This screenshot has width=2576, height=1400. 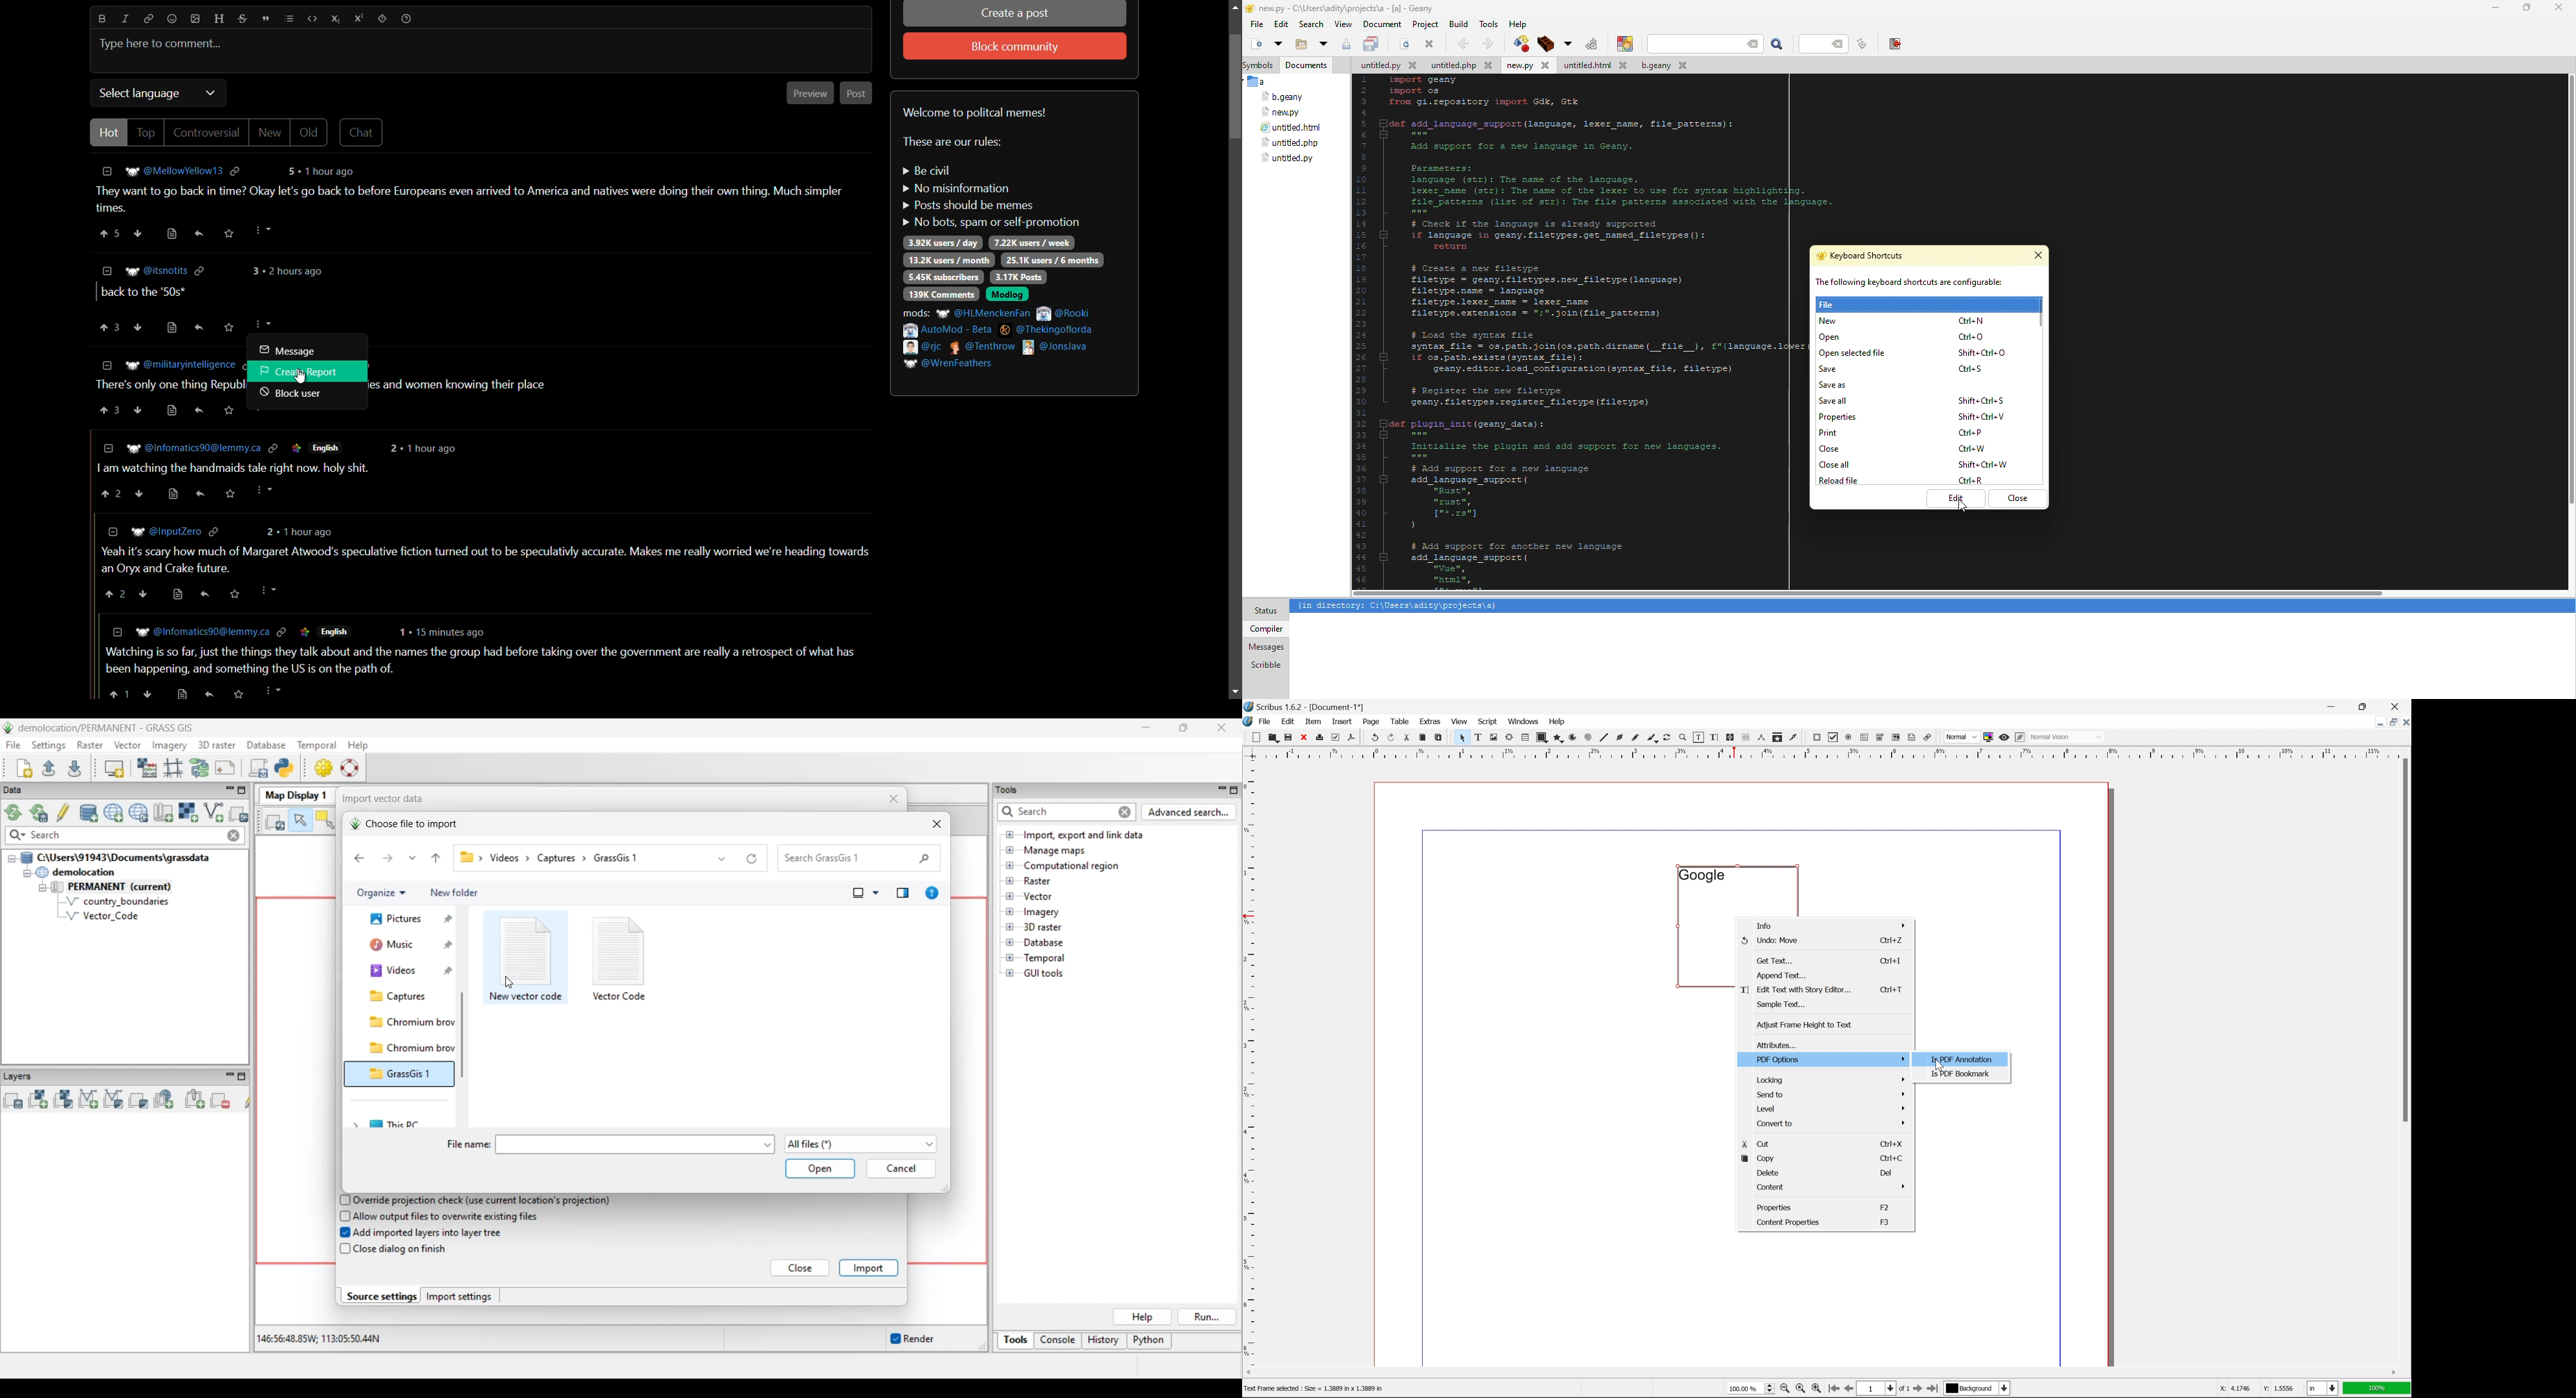 I want to click on restore down, so click(x=2365, y=706).